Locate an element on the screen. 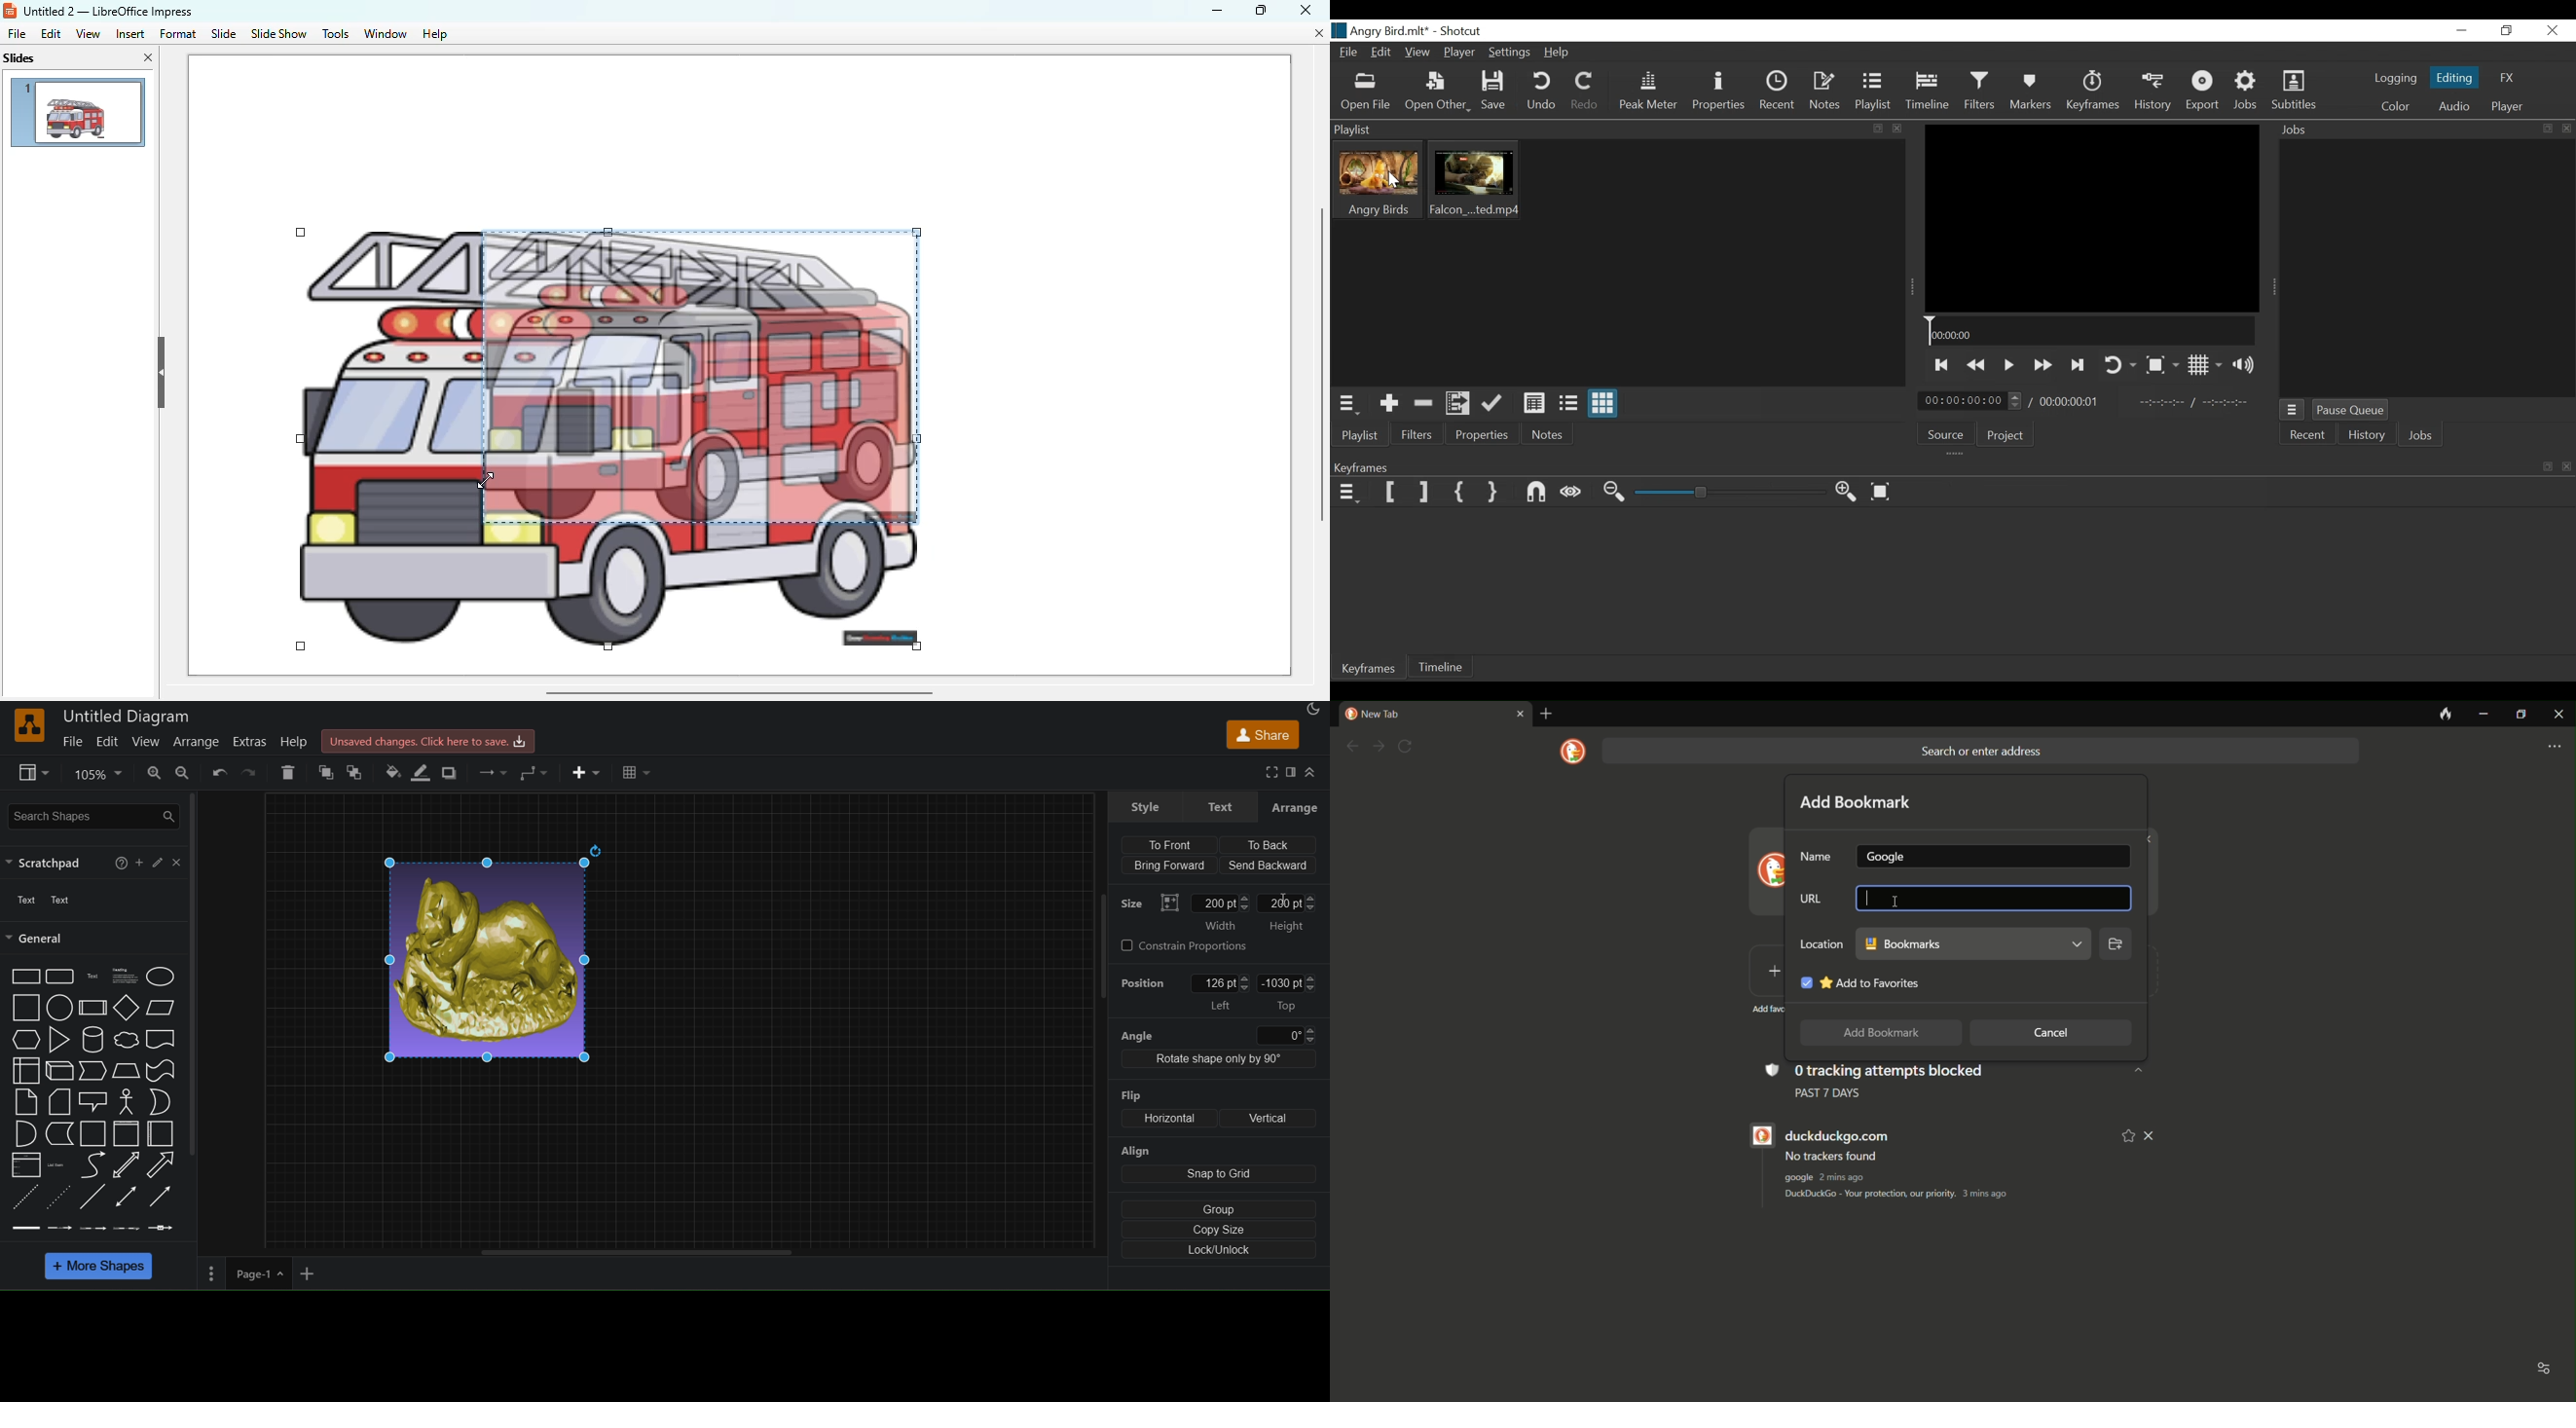 The height and width of the screenshot is (1428, 2576). Remove cut is located at coordinates (1422, 404).